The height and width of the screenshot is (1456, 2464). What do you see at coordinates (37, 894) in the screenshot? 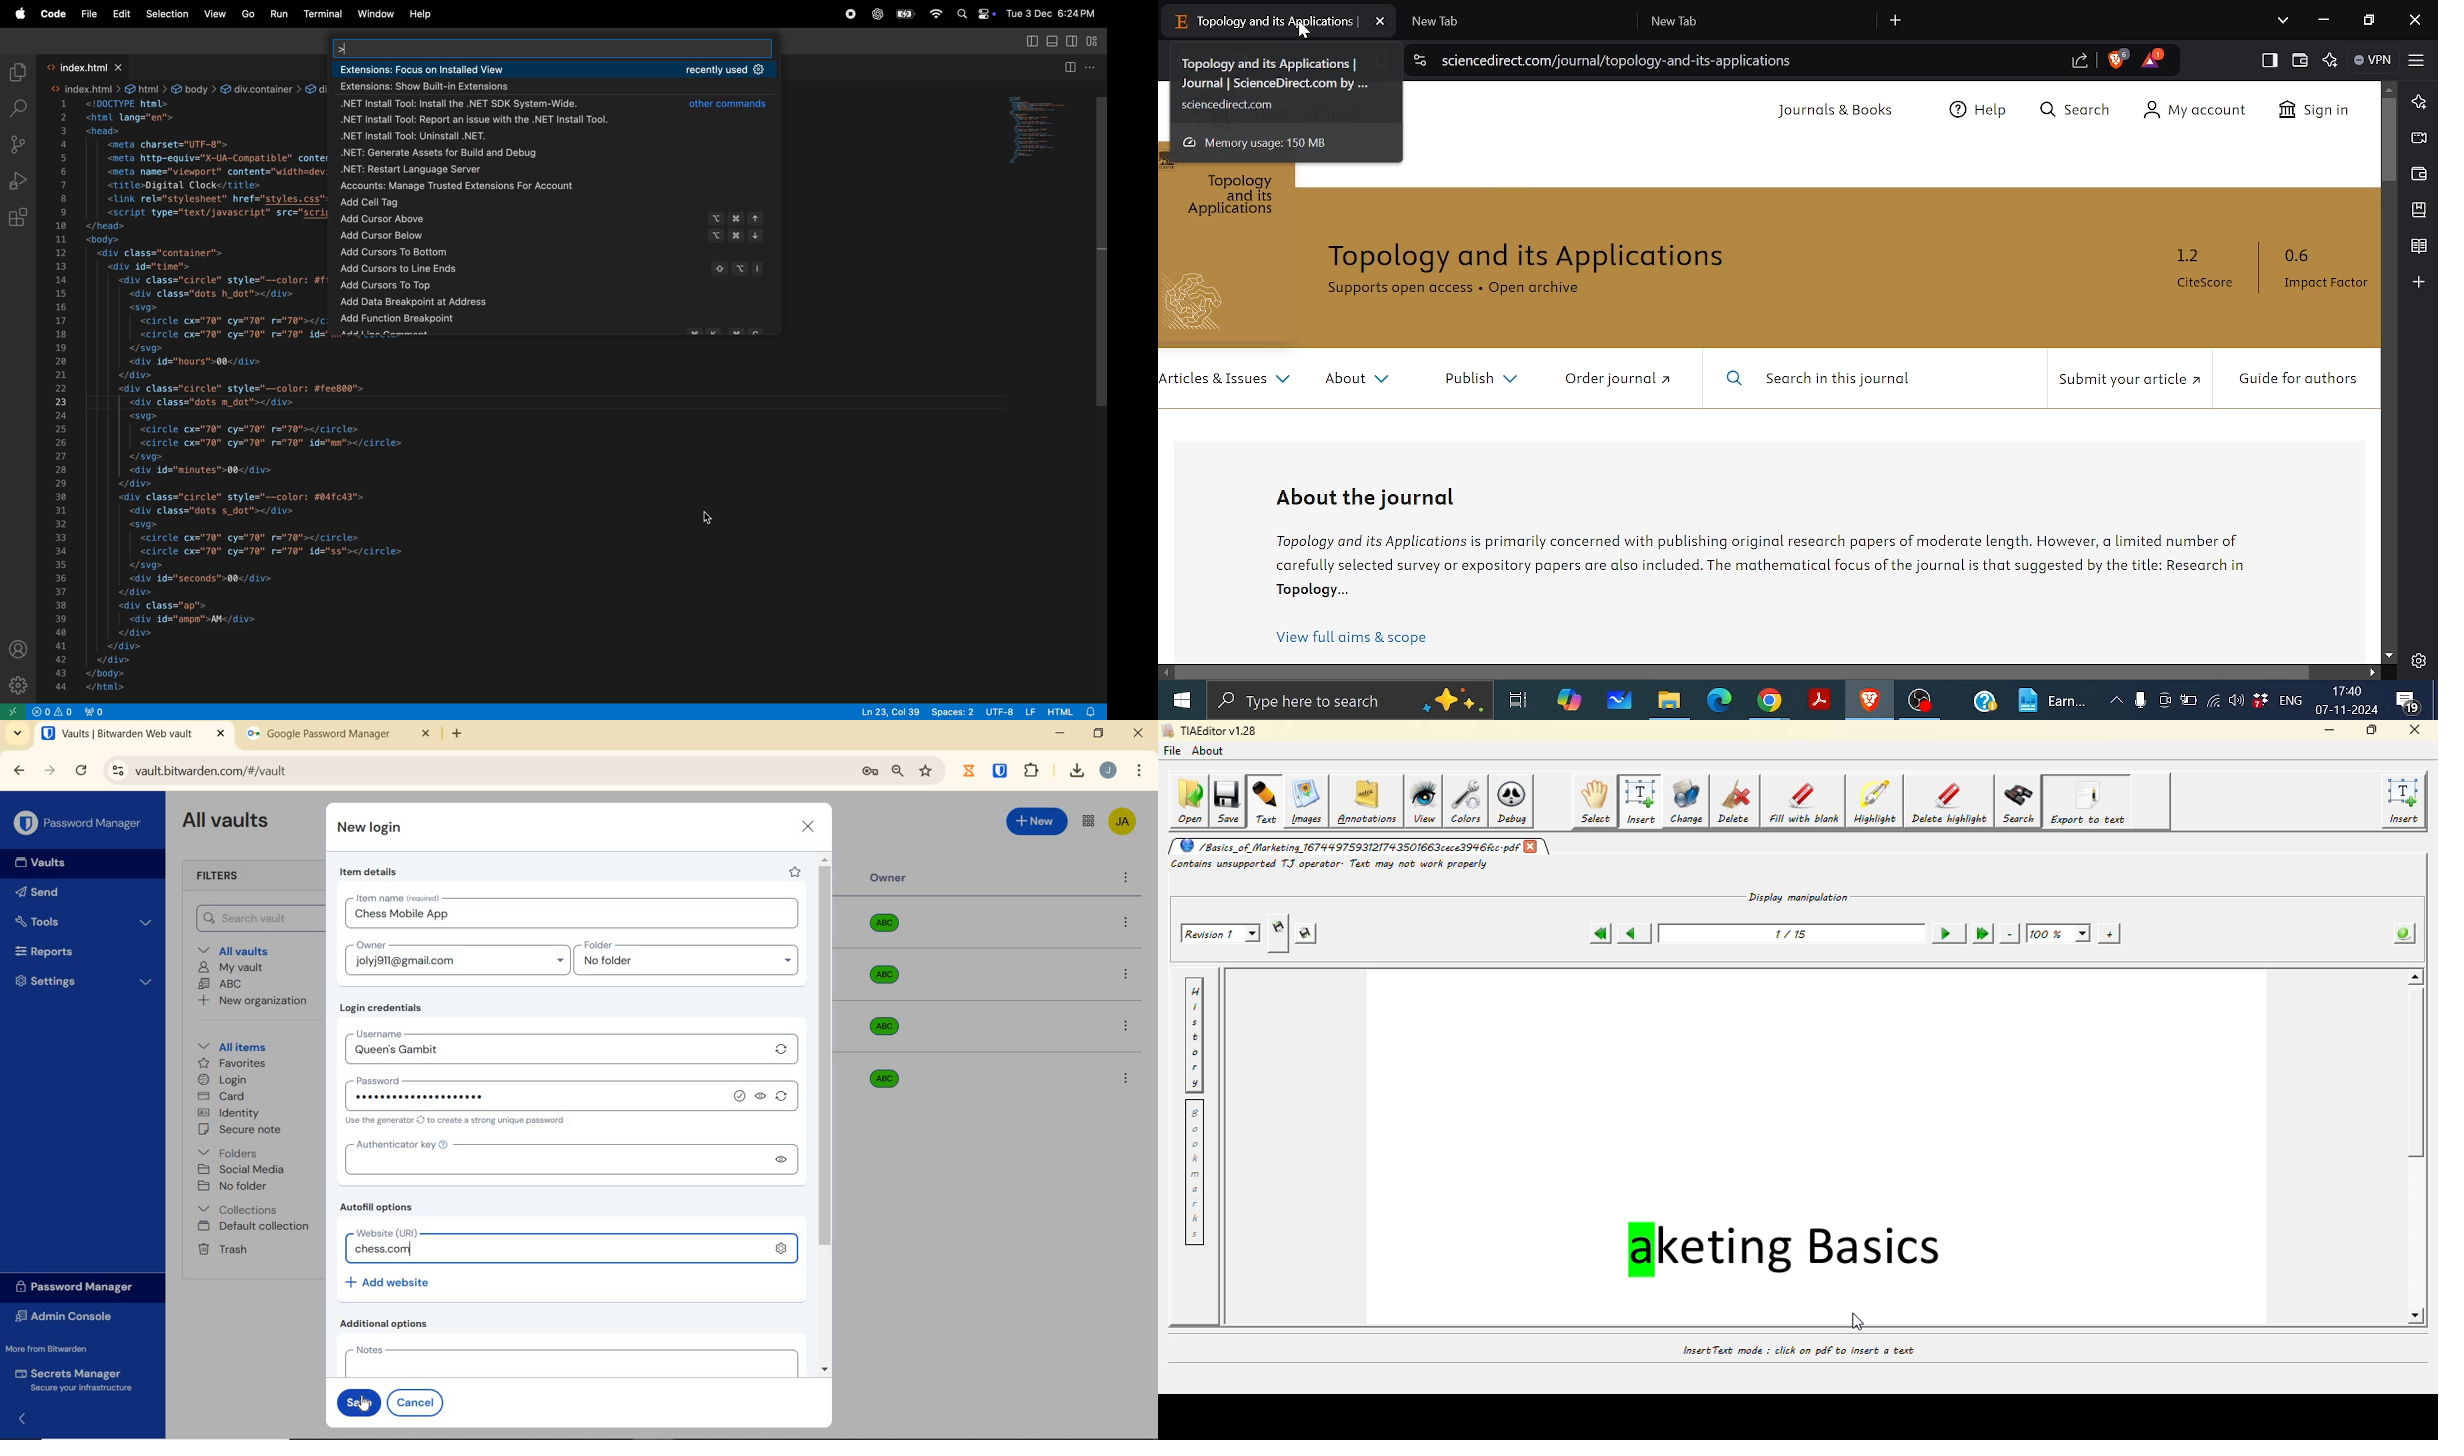
I see `Send` at bounding box center [37, 894].